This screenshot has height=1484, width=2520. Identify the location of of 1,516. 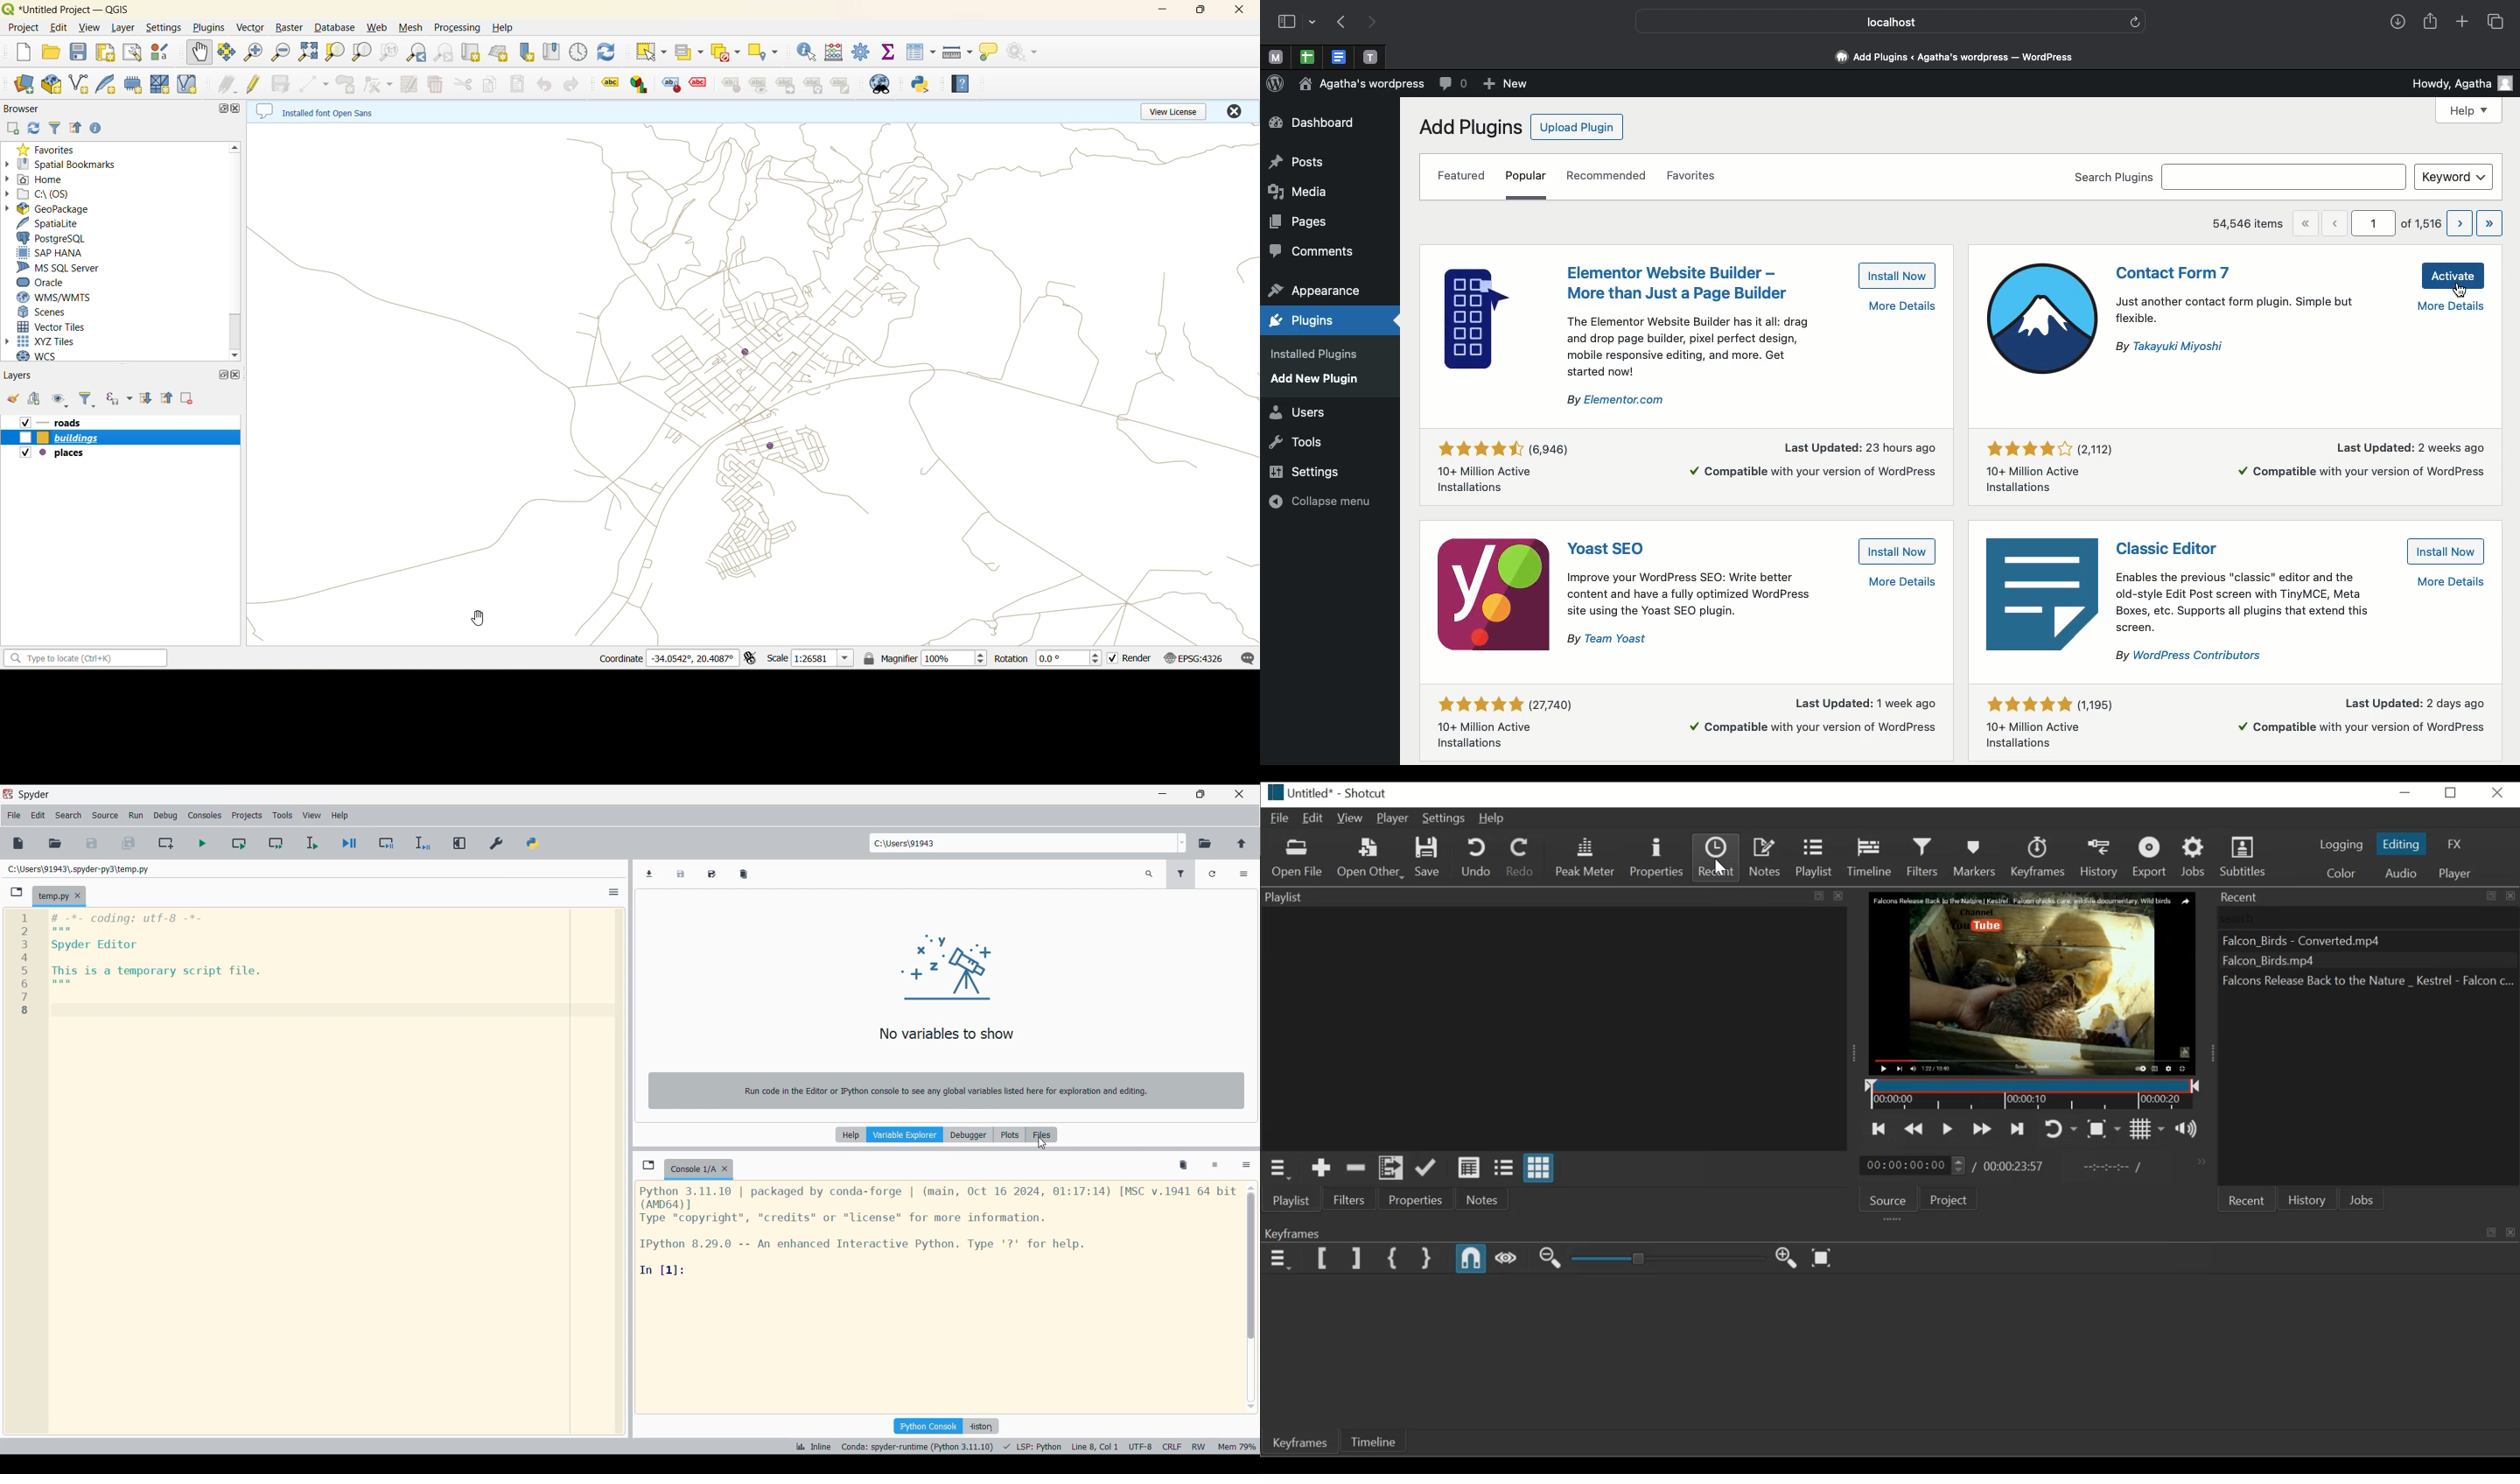
(2420, 225).